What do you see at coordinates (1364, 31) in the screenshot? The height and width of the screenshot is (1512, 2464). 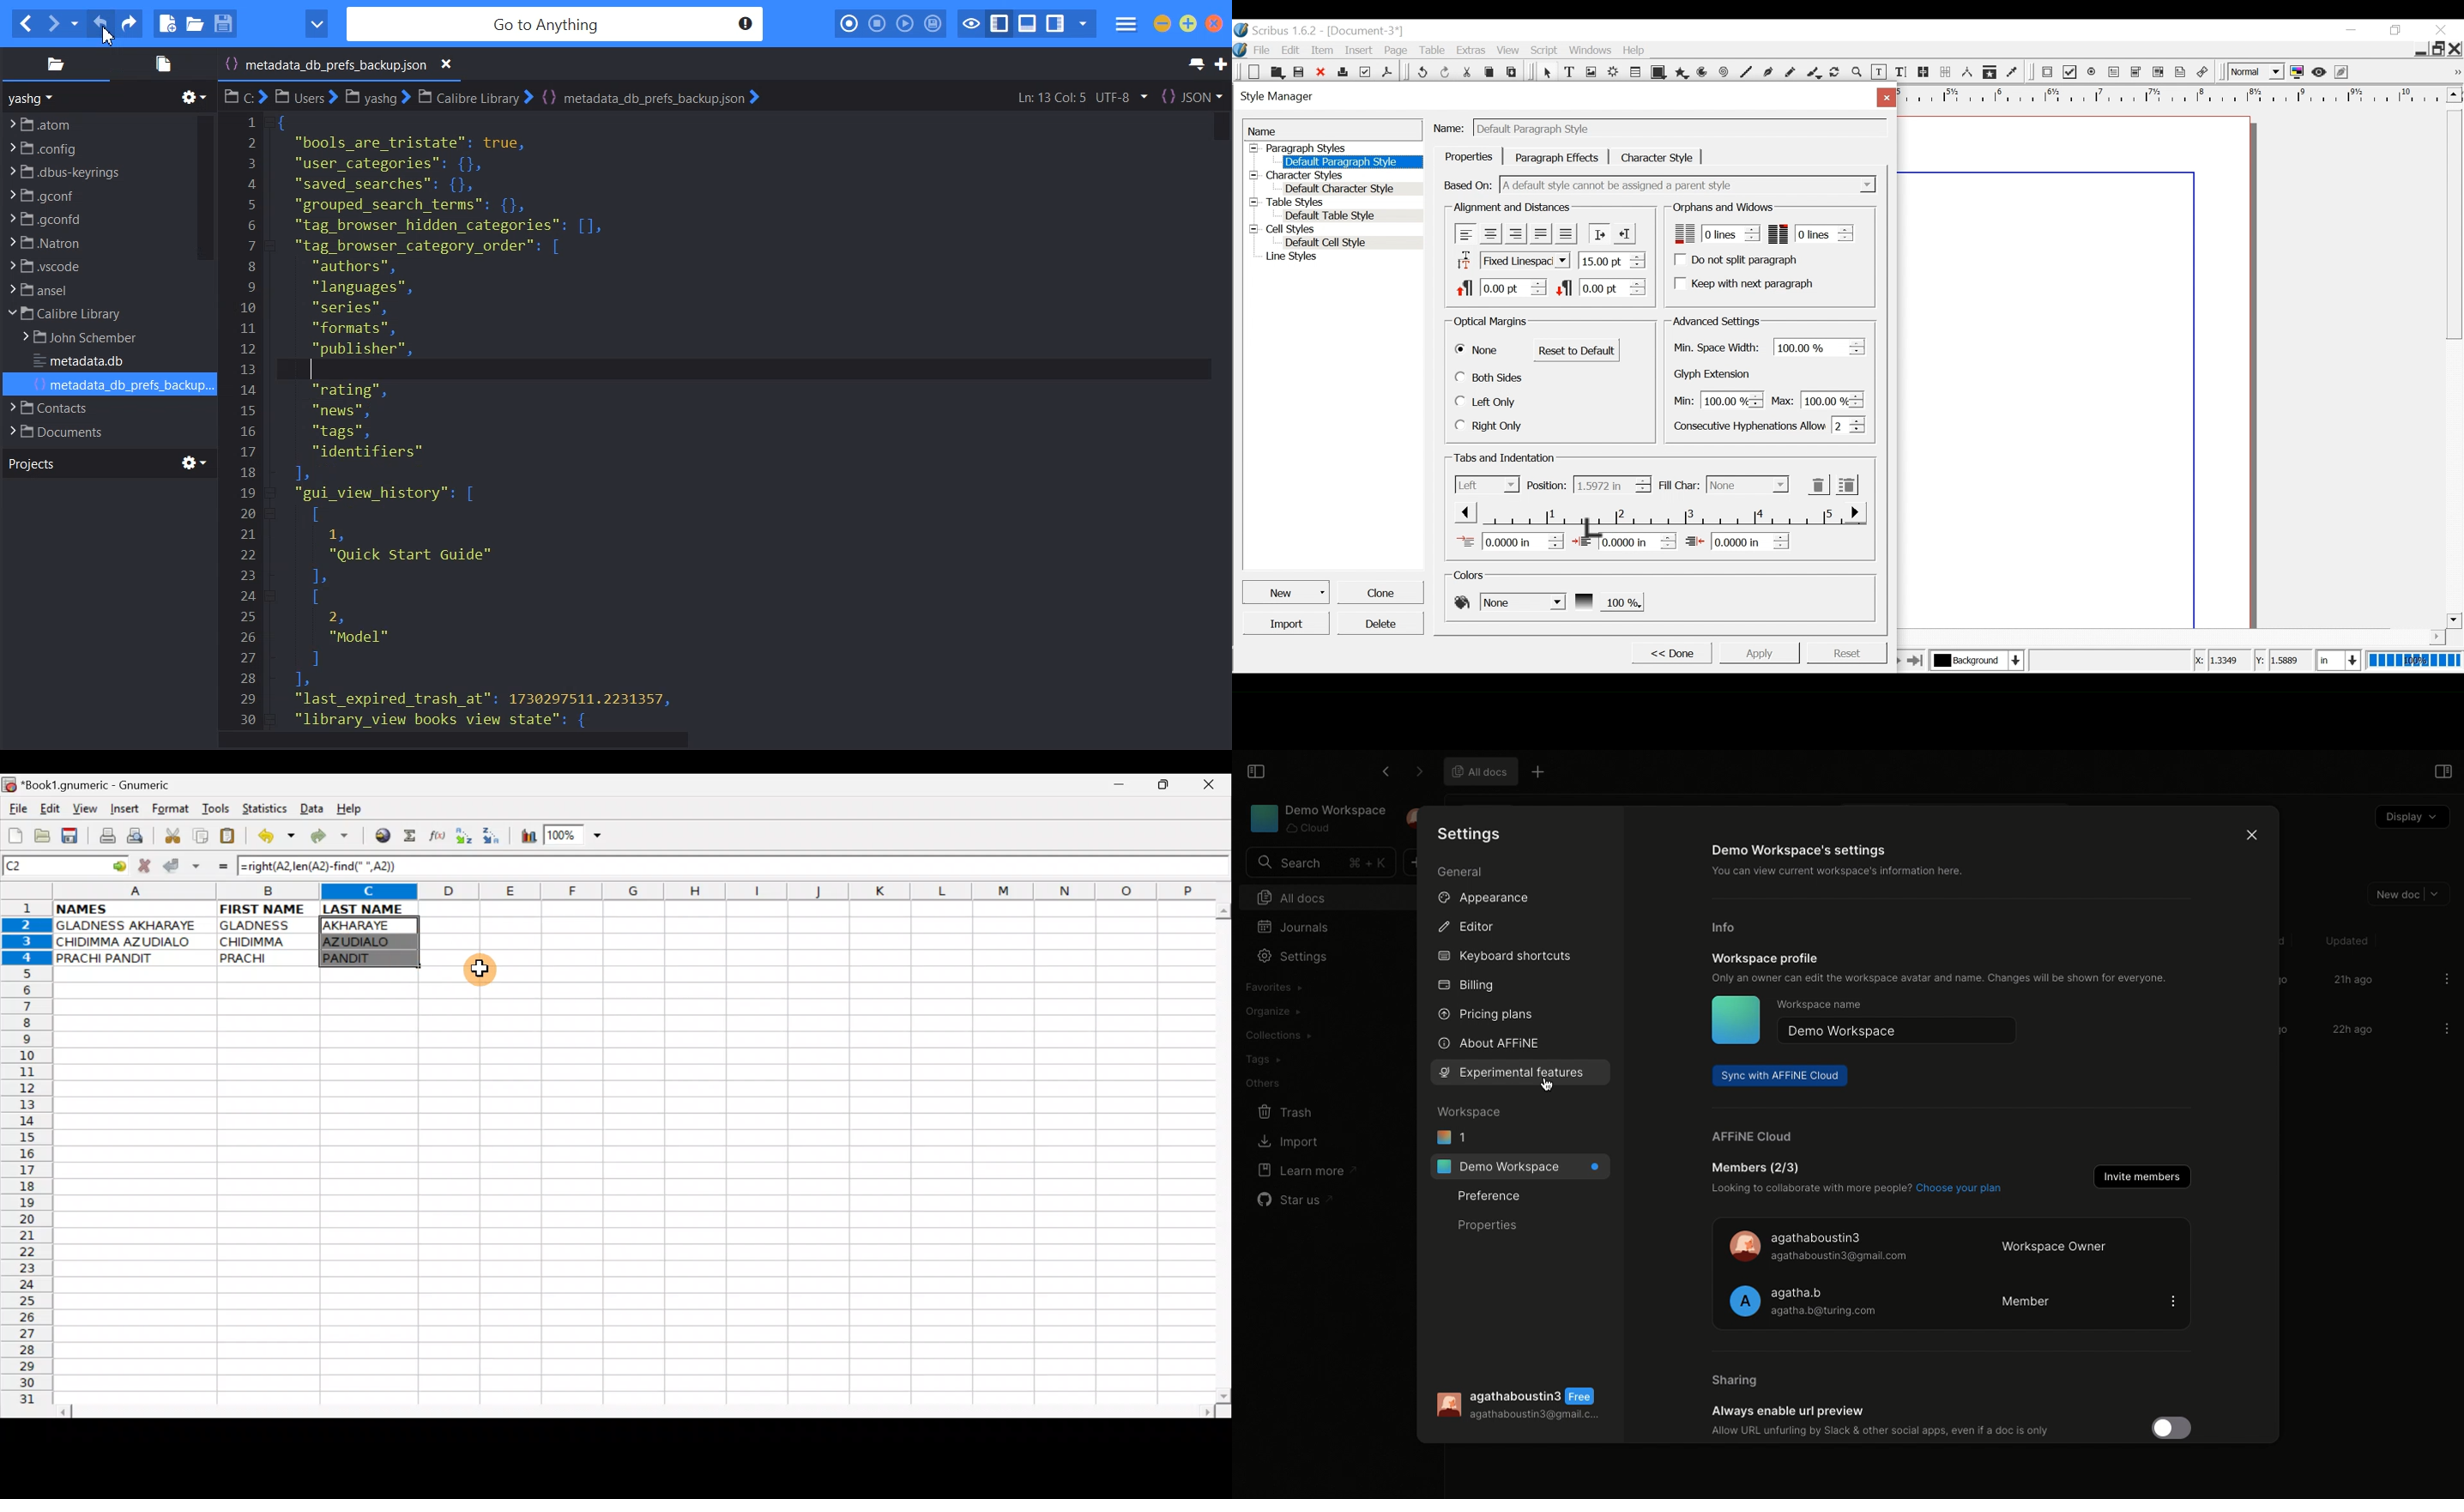 I see `Document` at bounding box center [1364, 31].